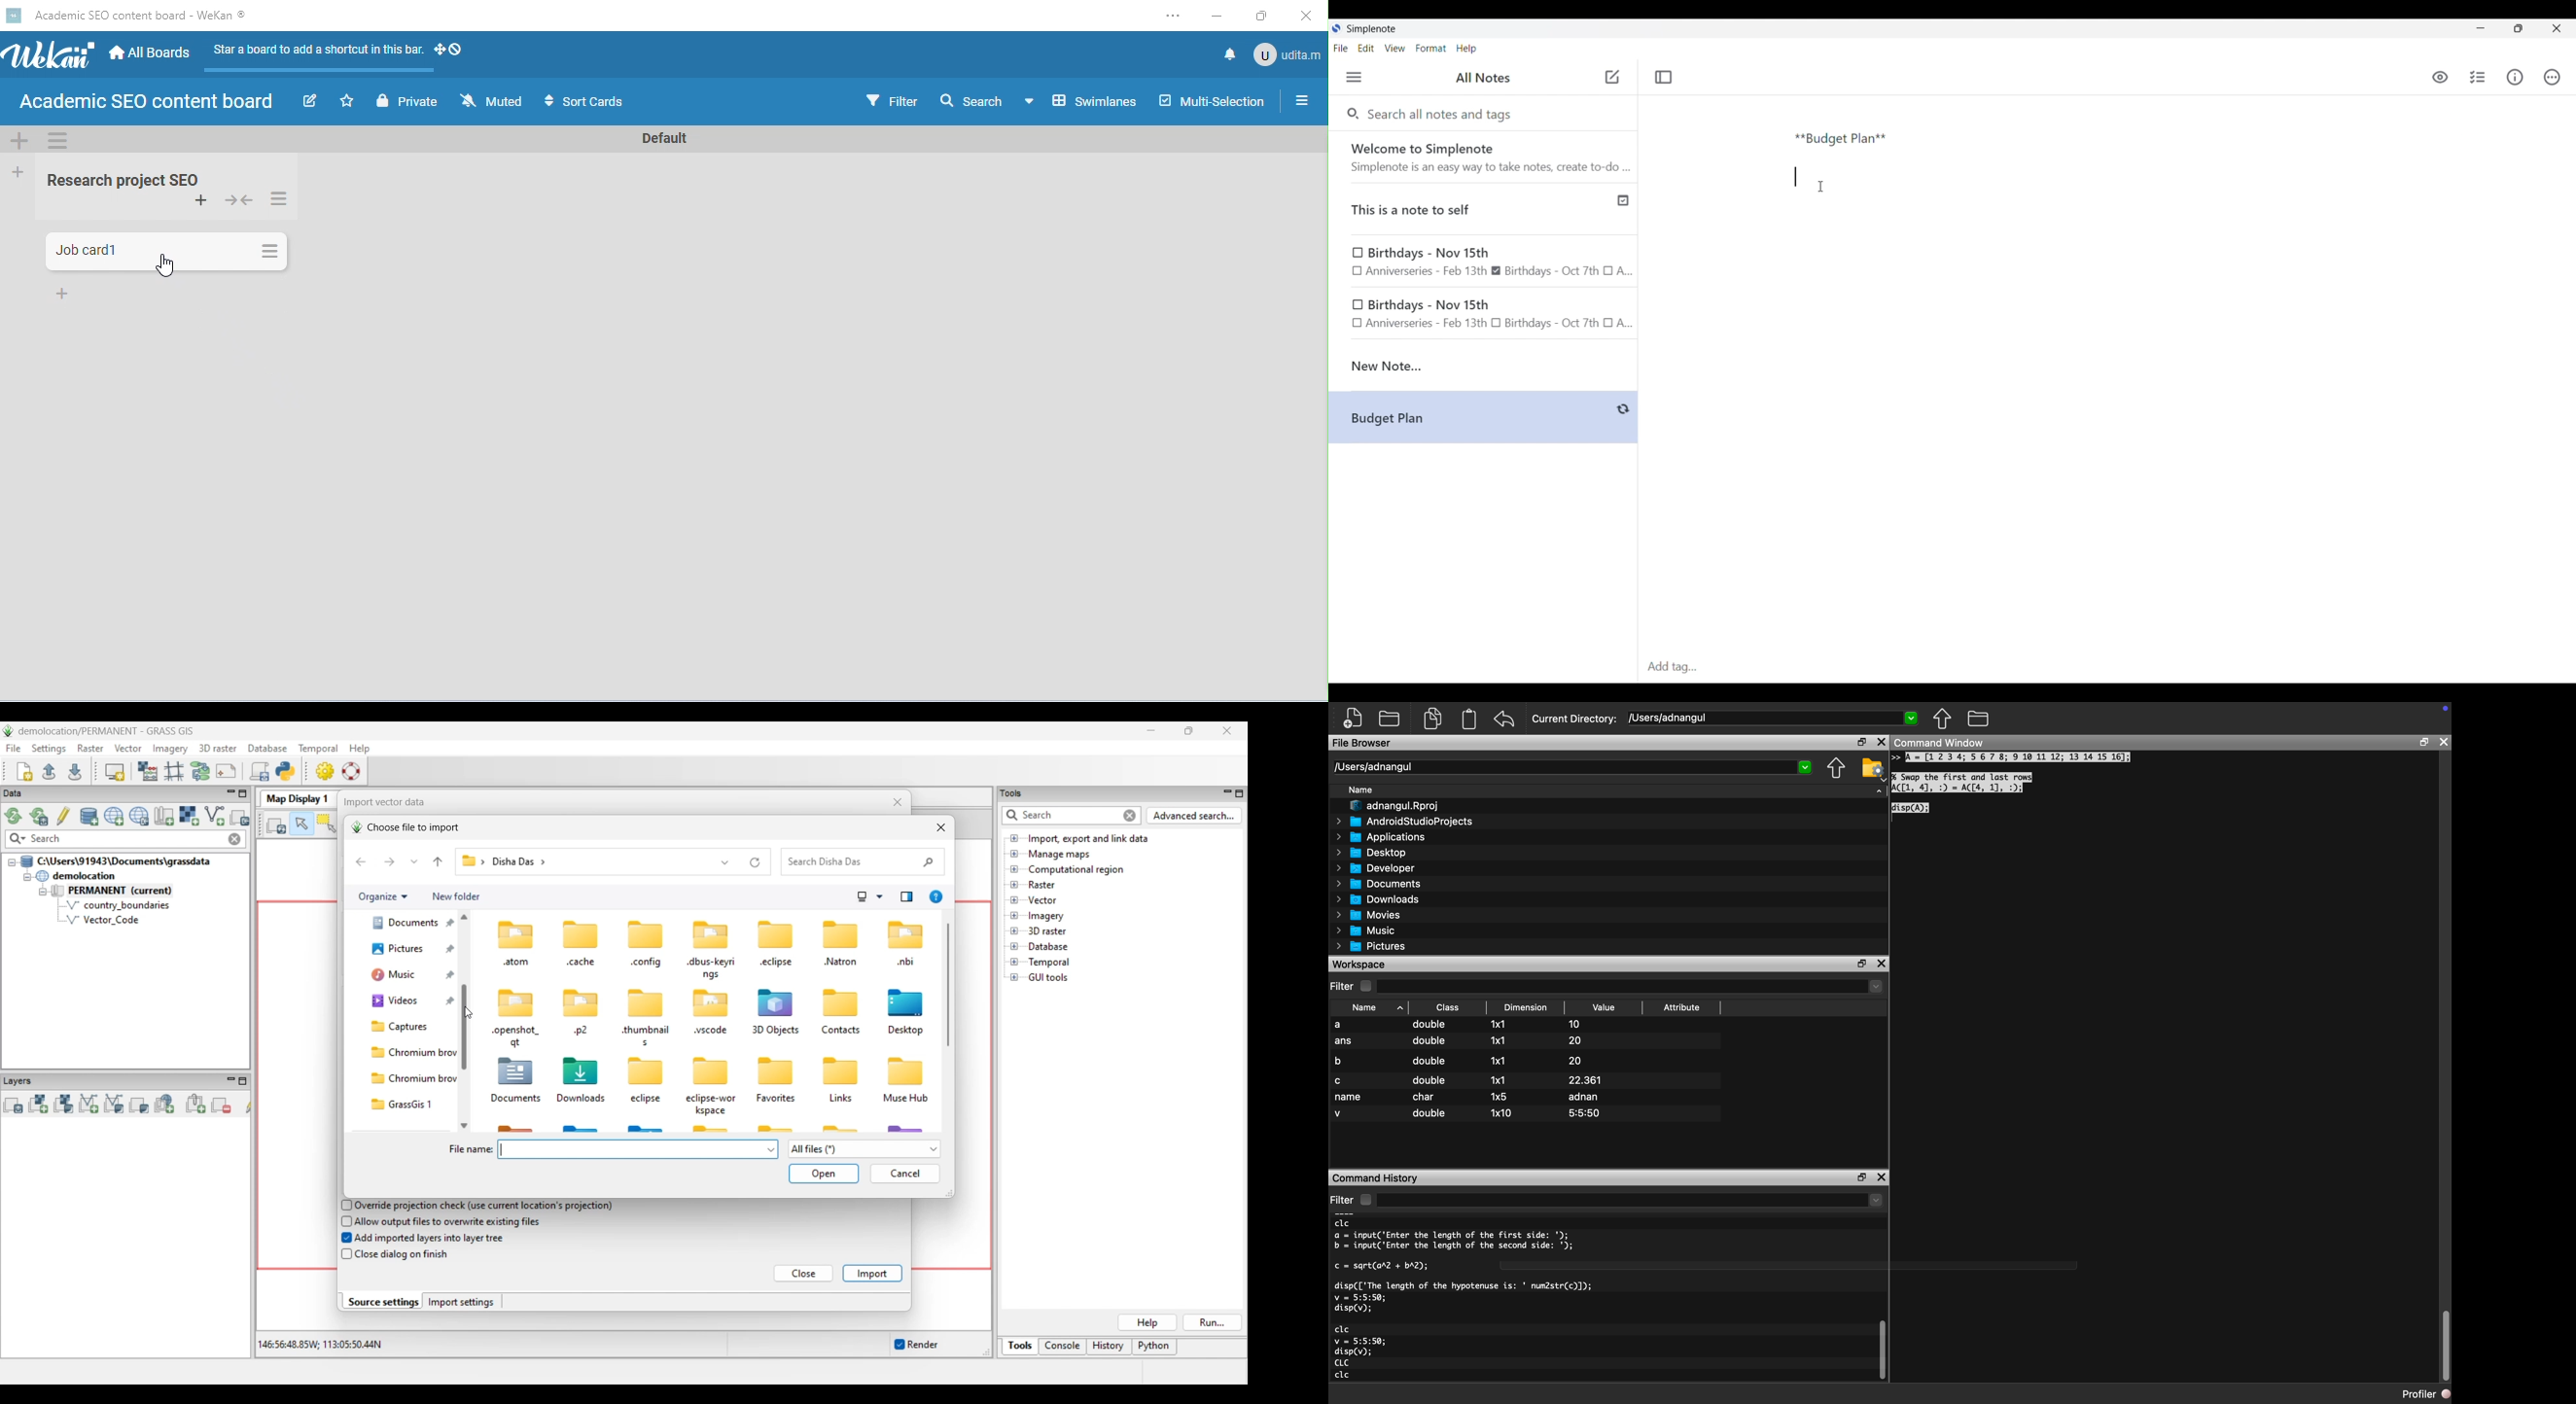 This screenshot has height=1428, width=2576. What do you see at coordinates (1881, 1352) in the screenshot?
I see `Scrollbar` at bounding box center [1881, 1352].